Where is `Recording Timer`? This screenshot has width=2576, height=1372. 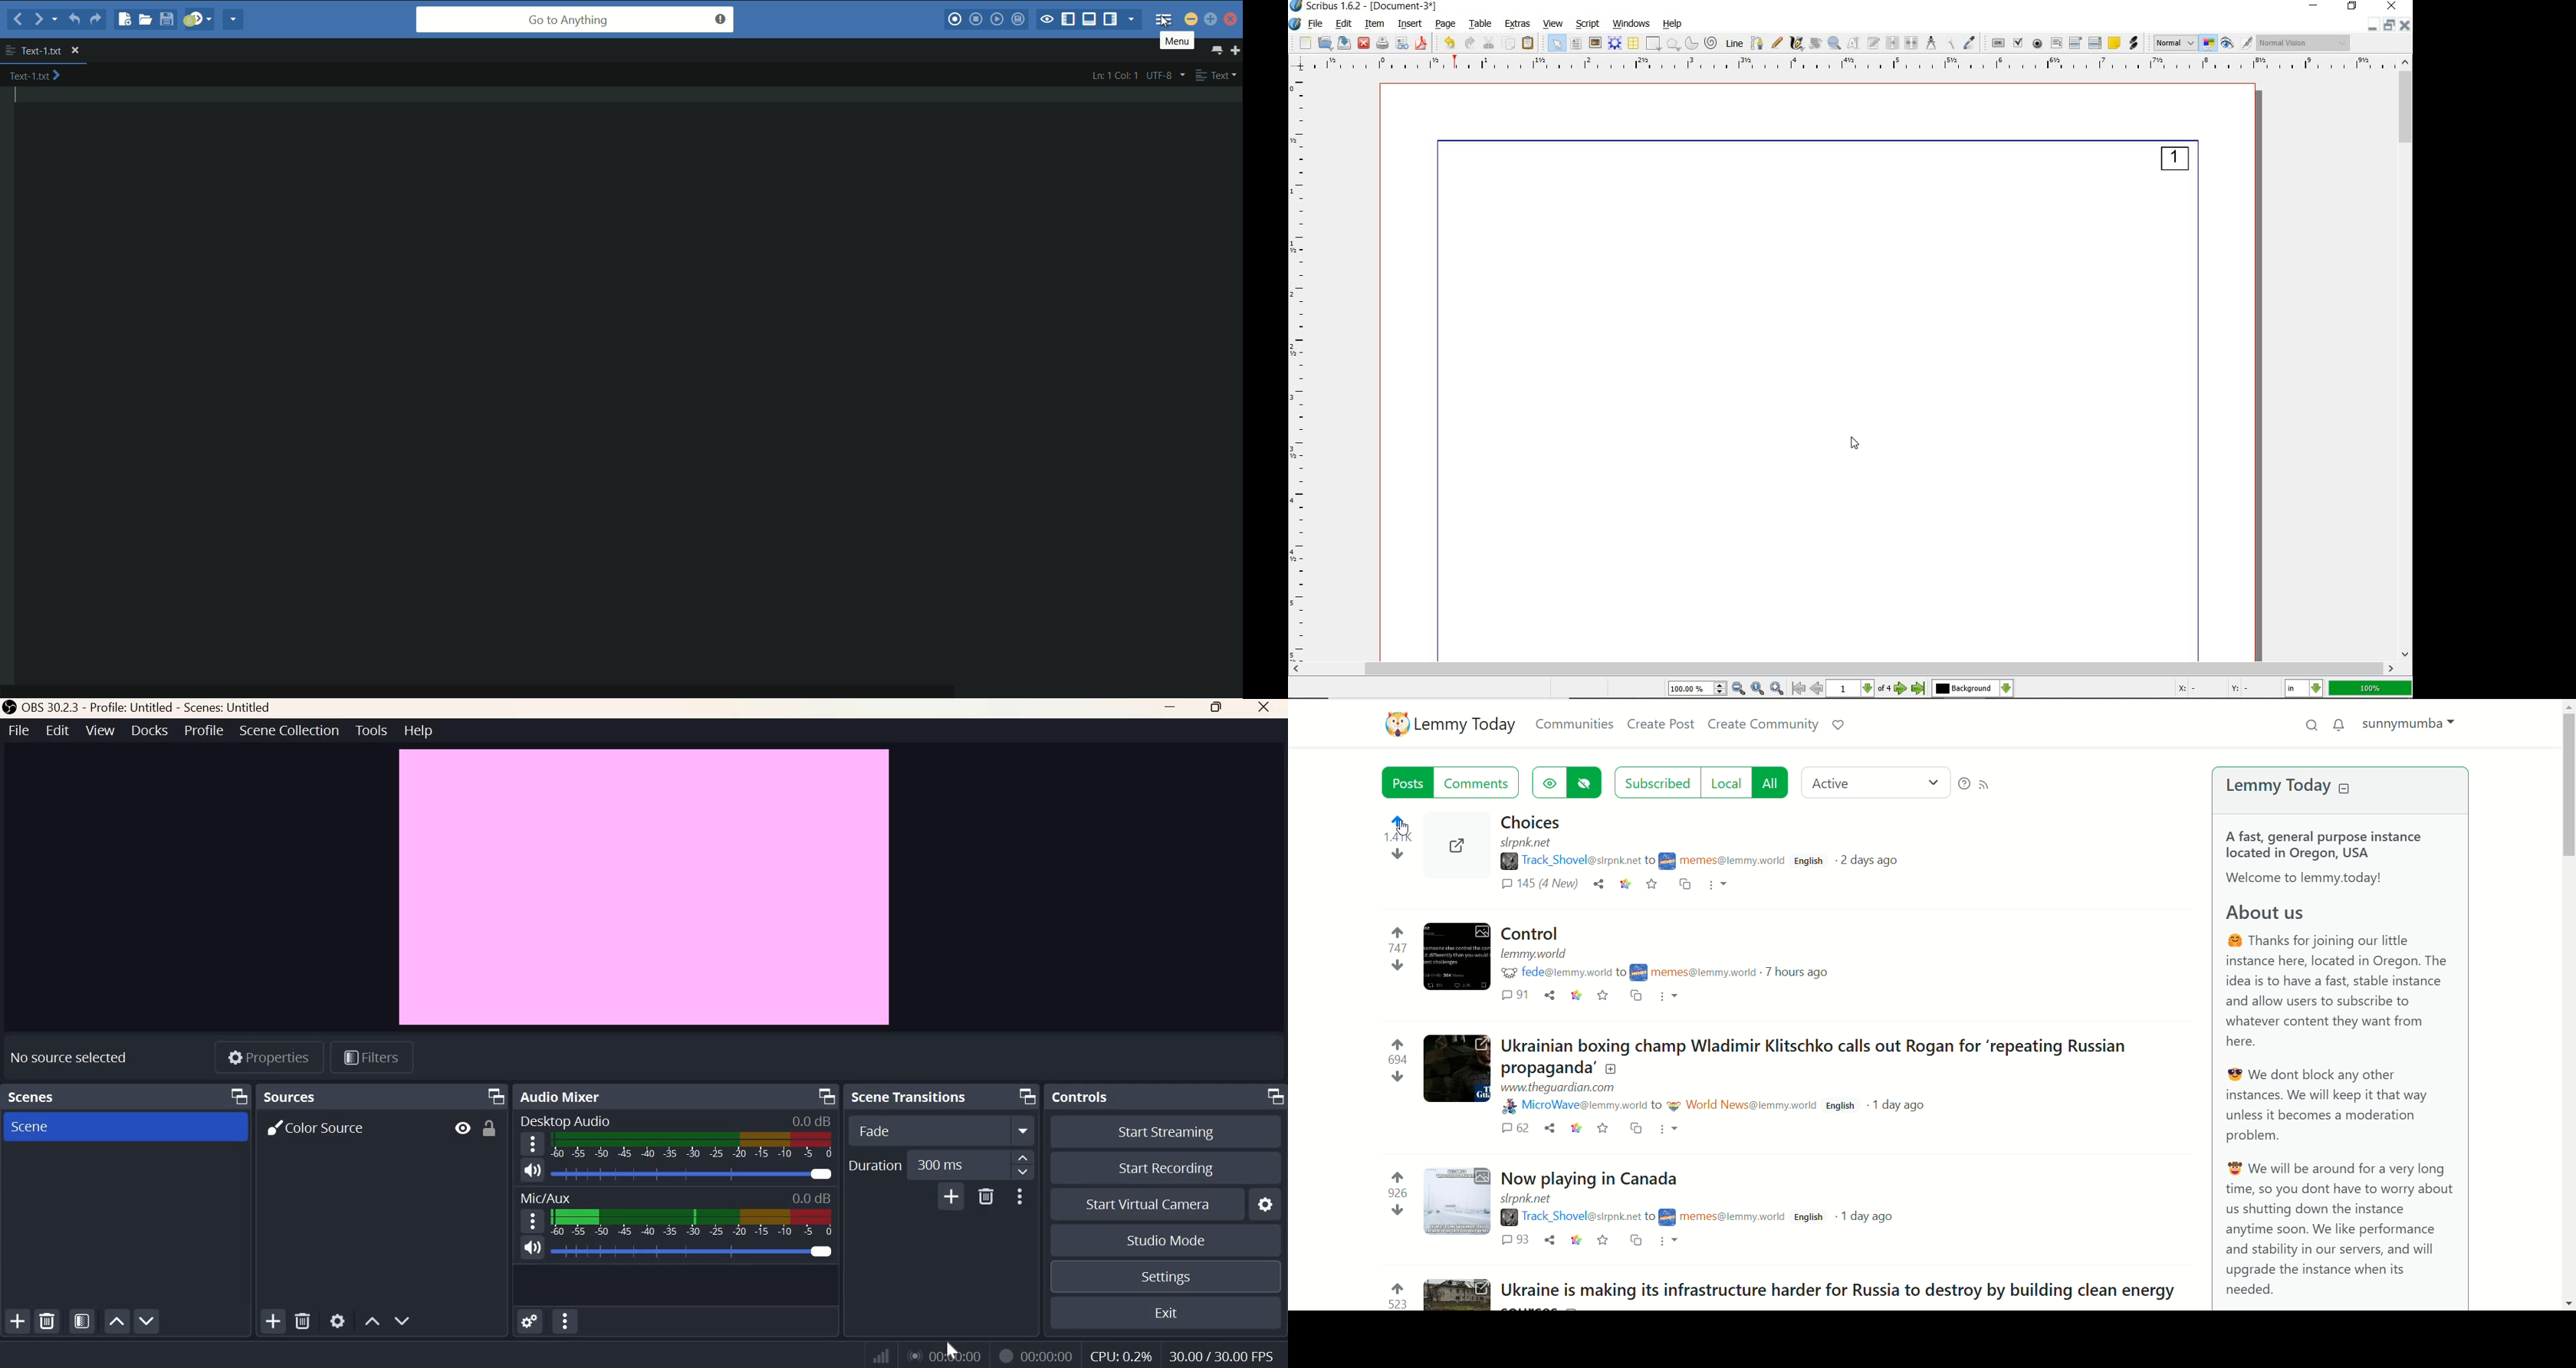
Recording Timer is located at coordinates (1046, 1354).